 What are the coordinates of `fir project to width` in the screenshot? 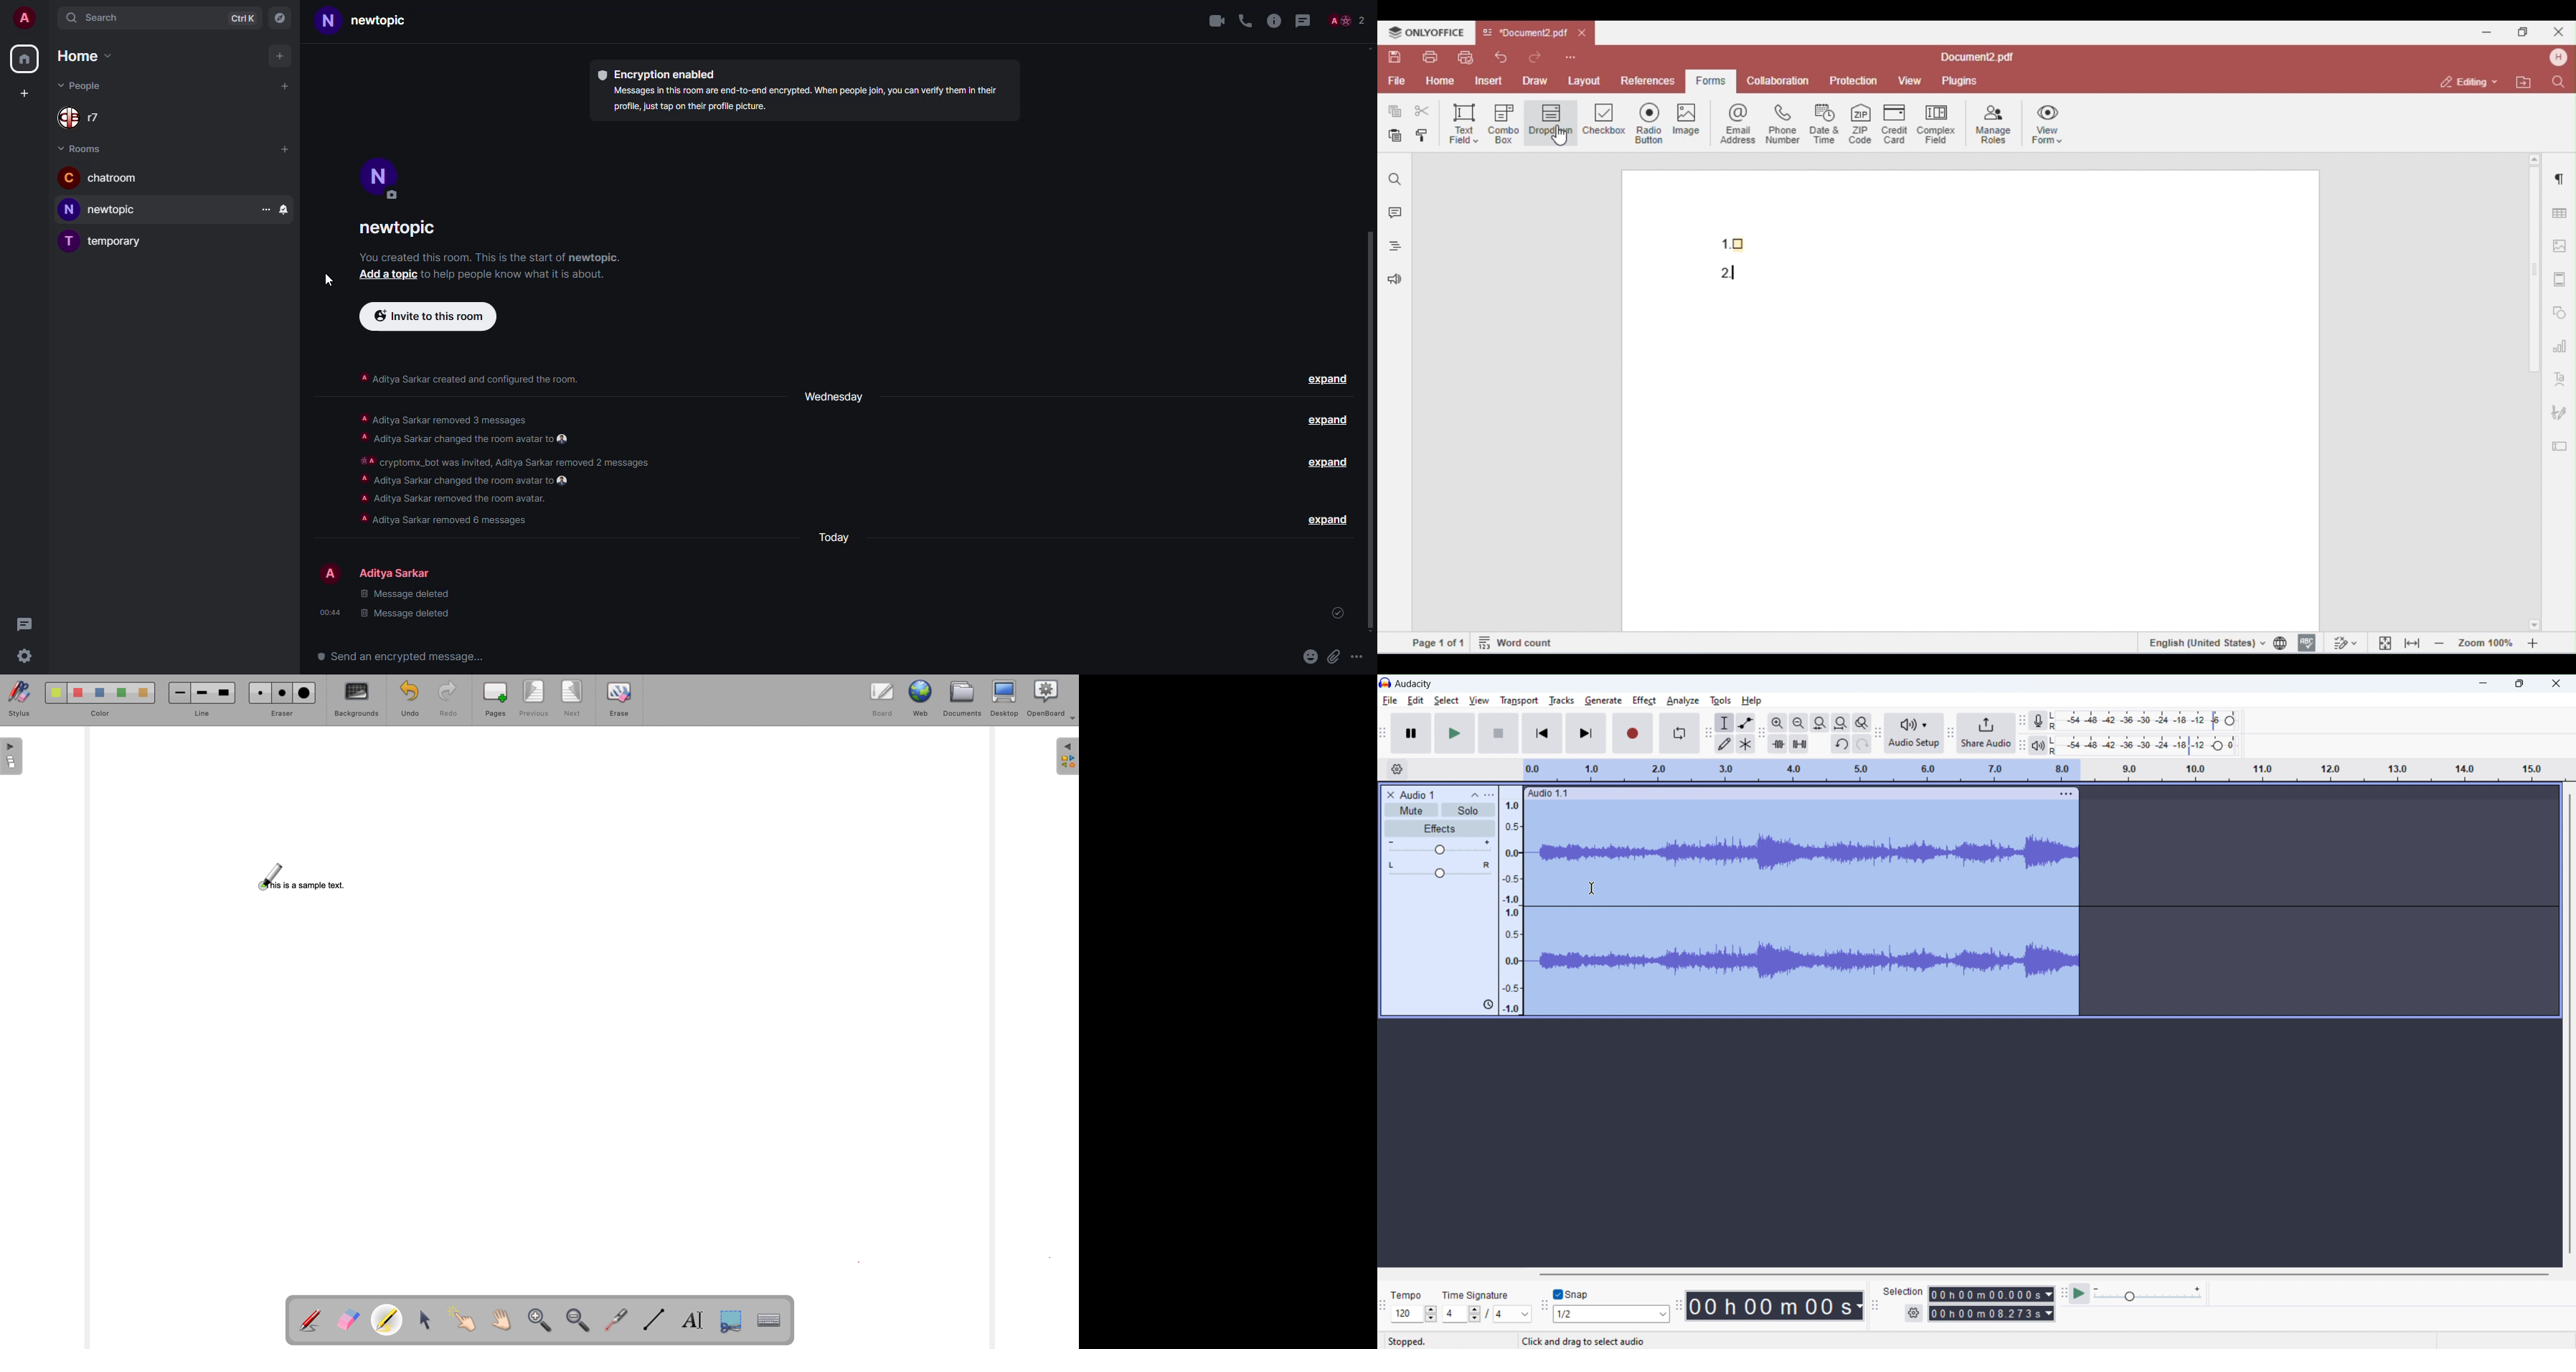 It's located at (1841, 723).